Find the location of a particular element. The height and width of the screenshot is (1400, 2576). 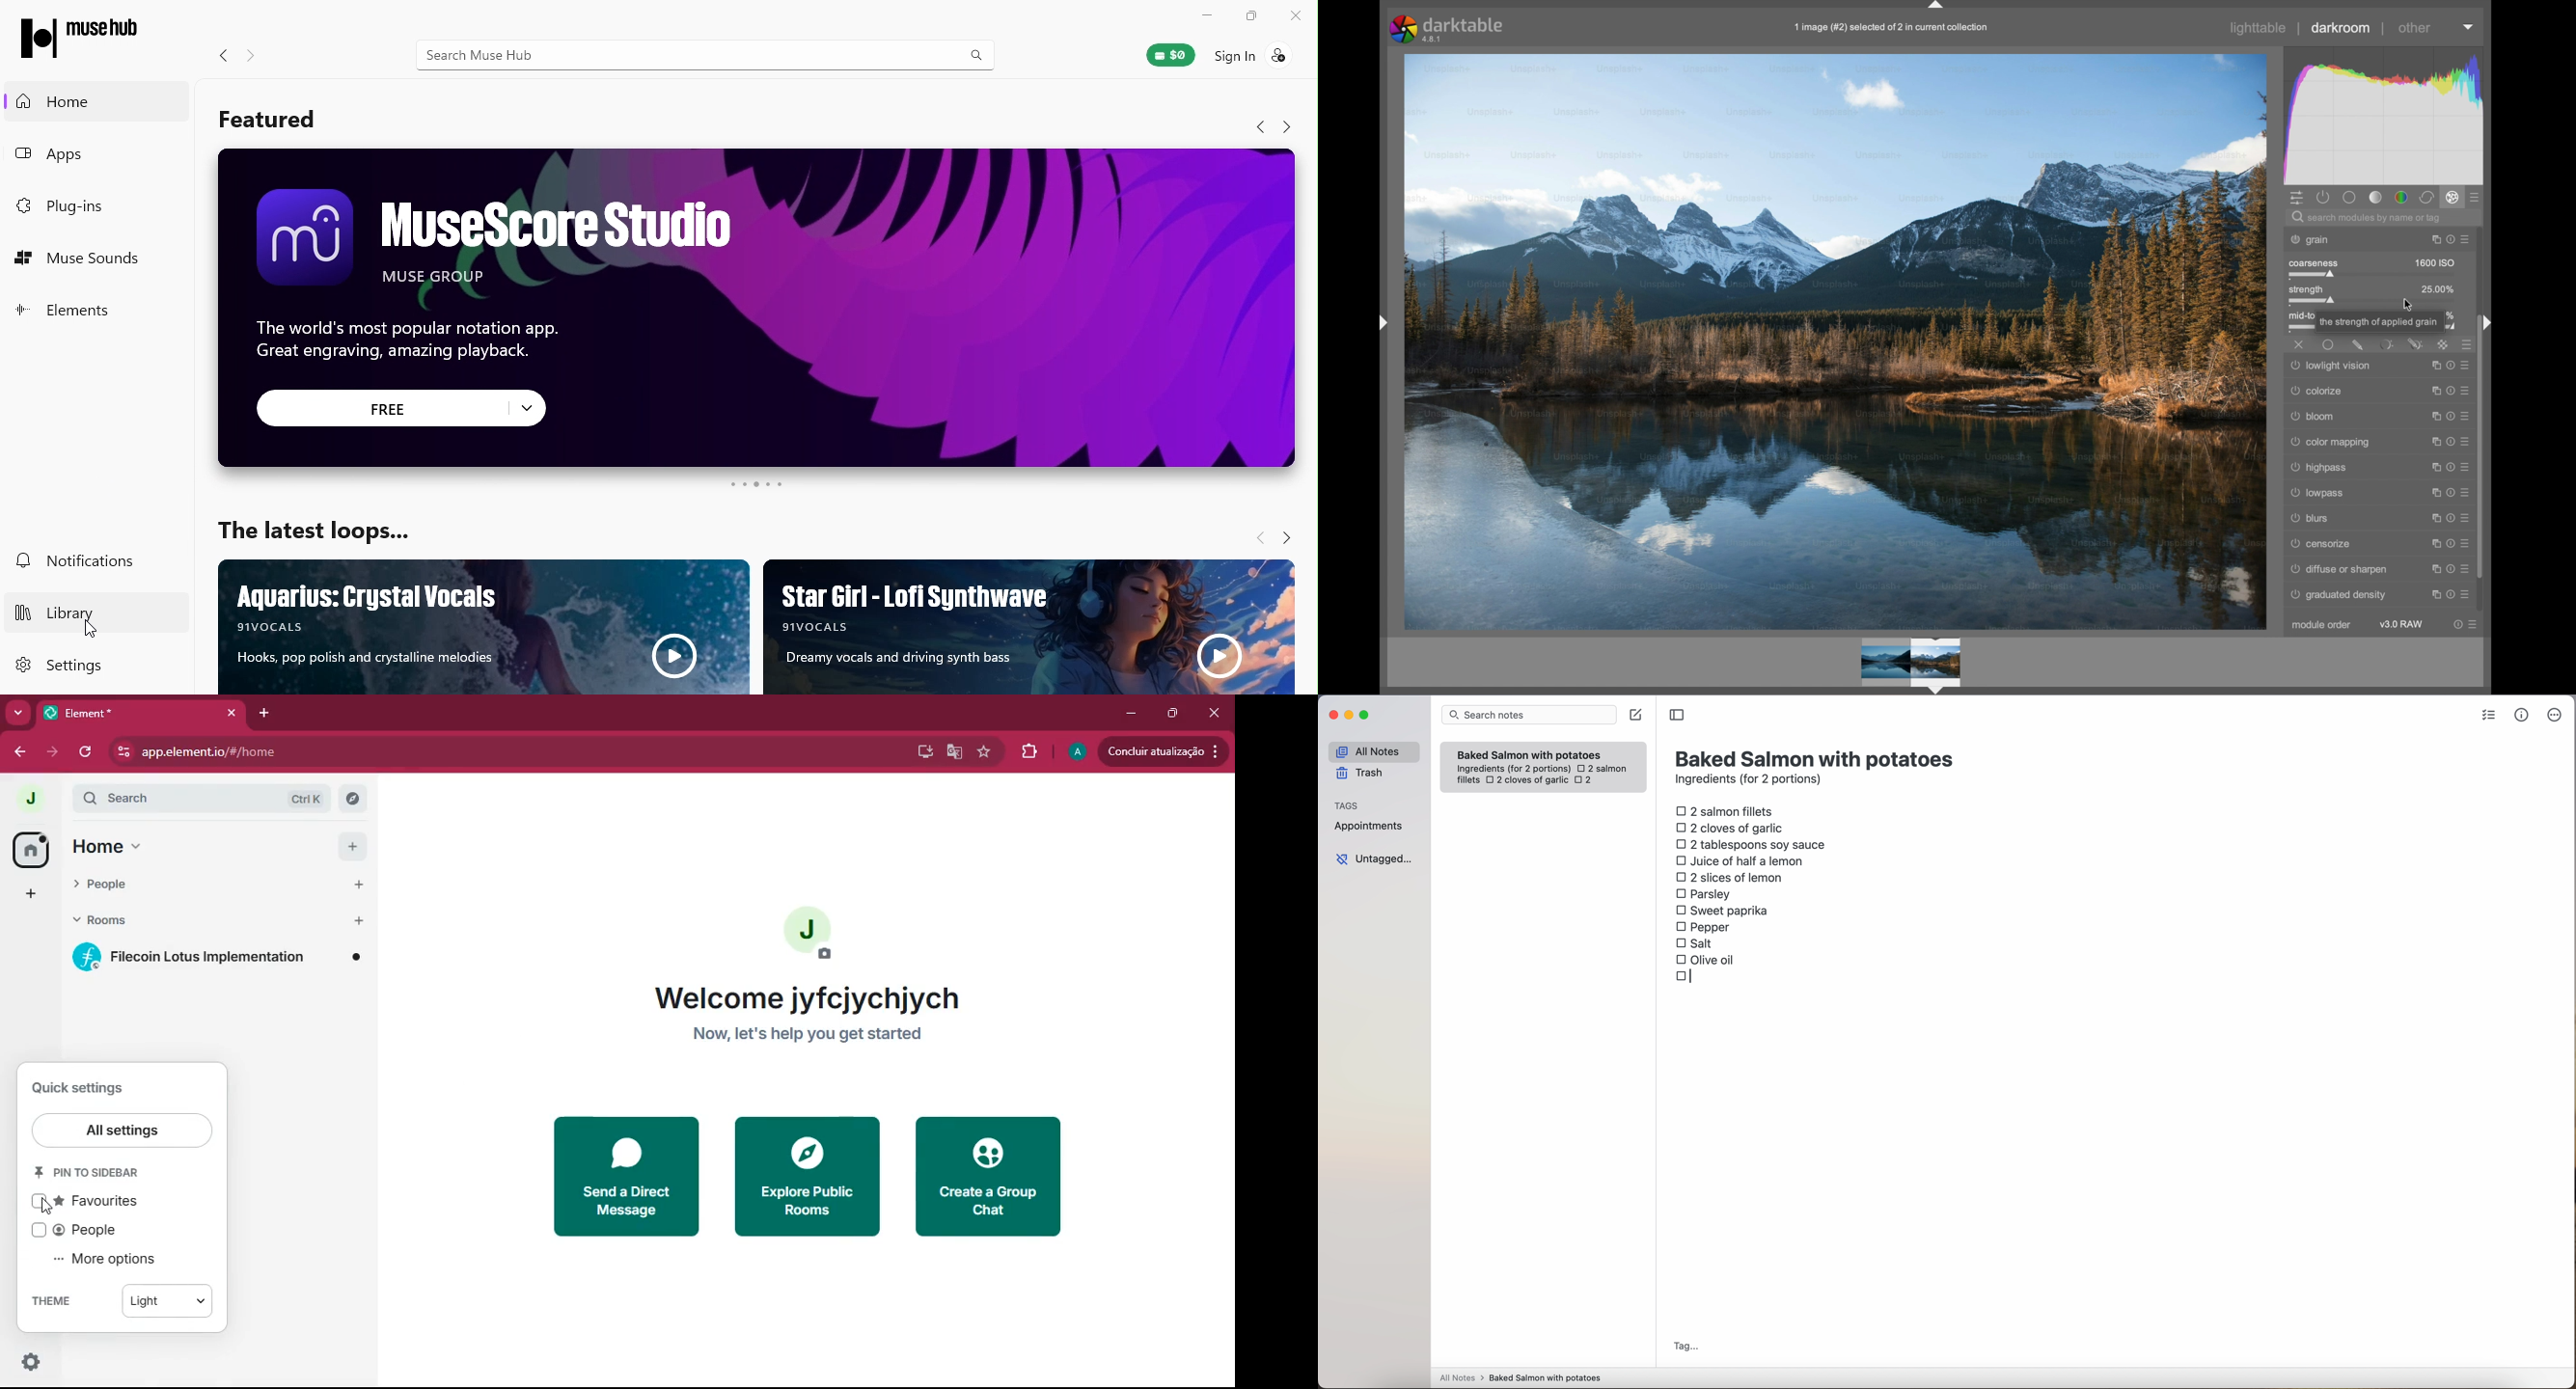

graduated density is located at coordinates (2340, 595).